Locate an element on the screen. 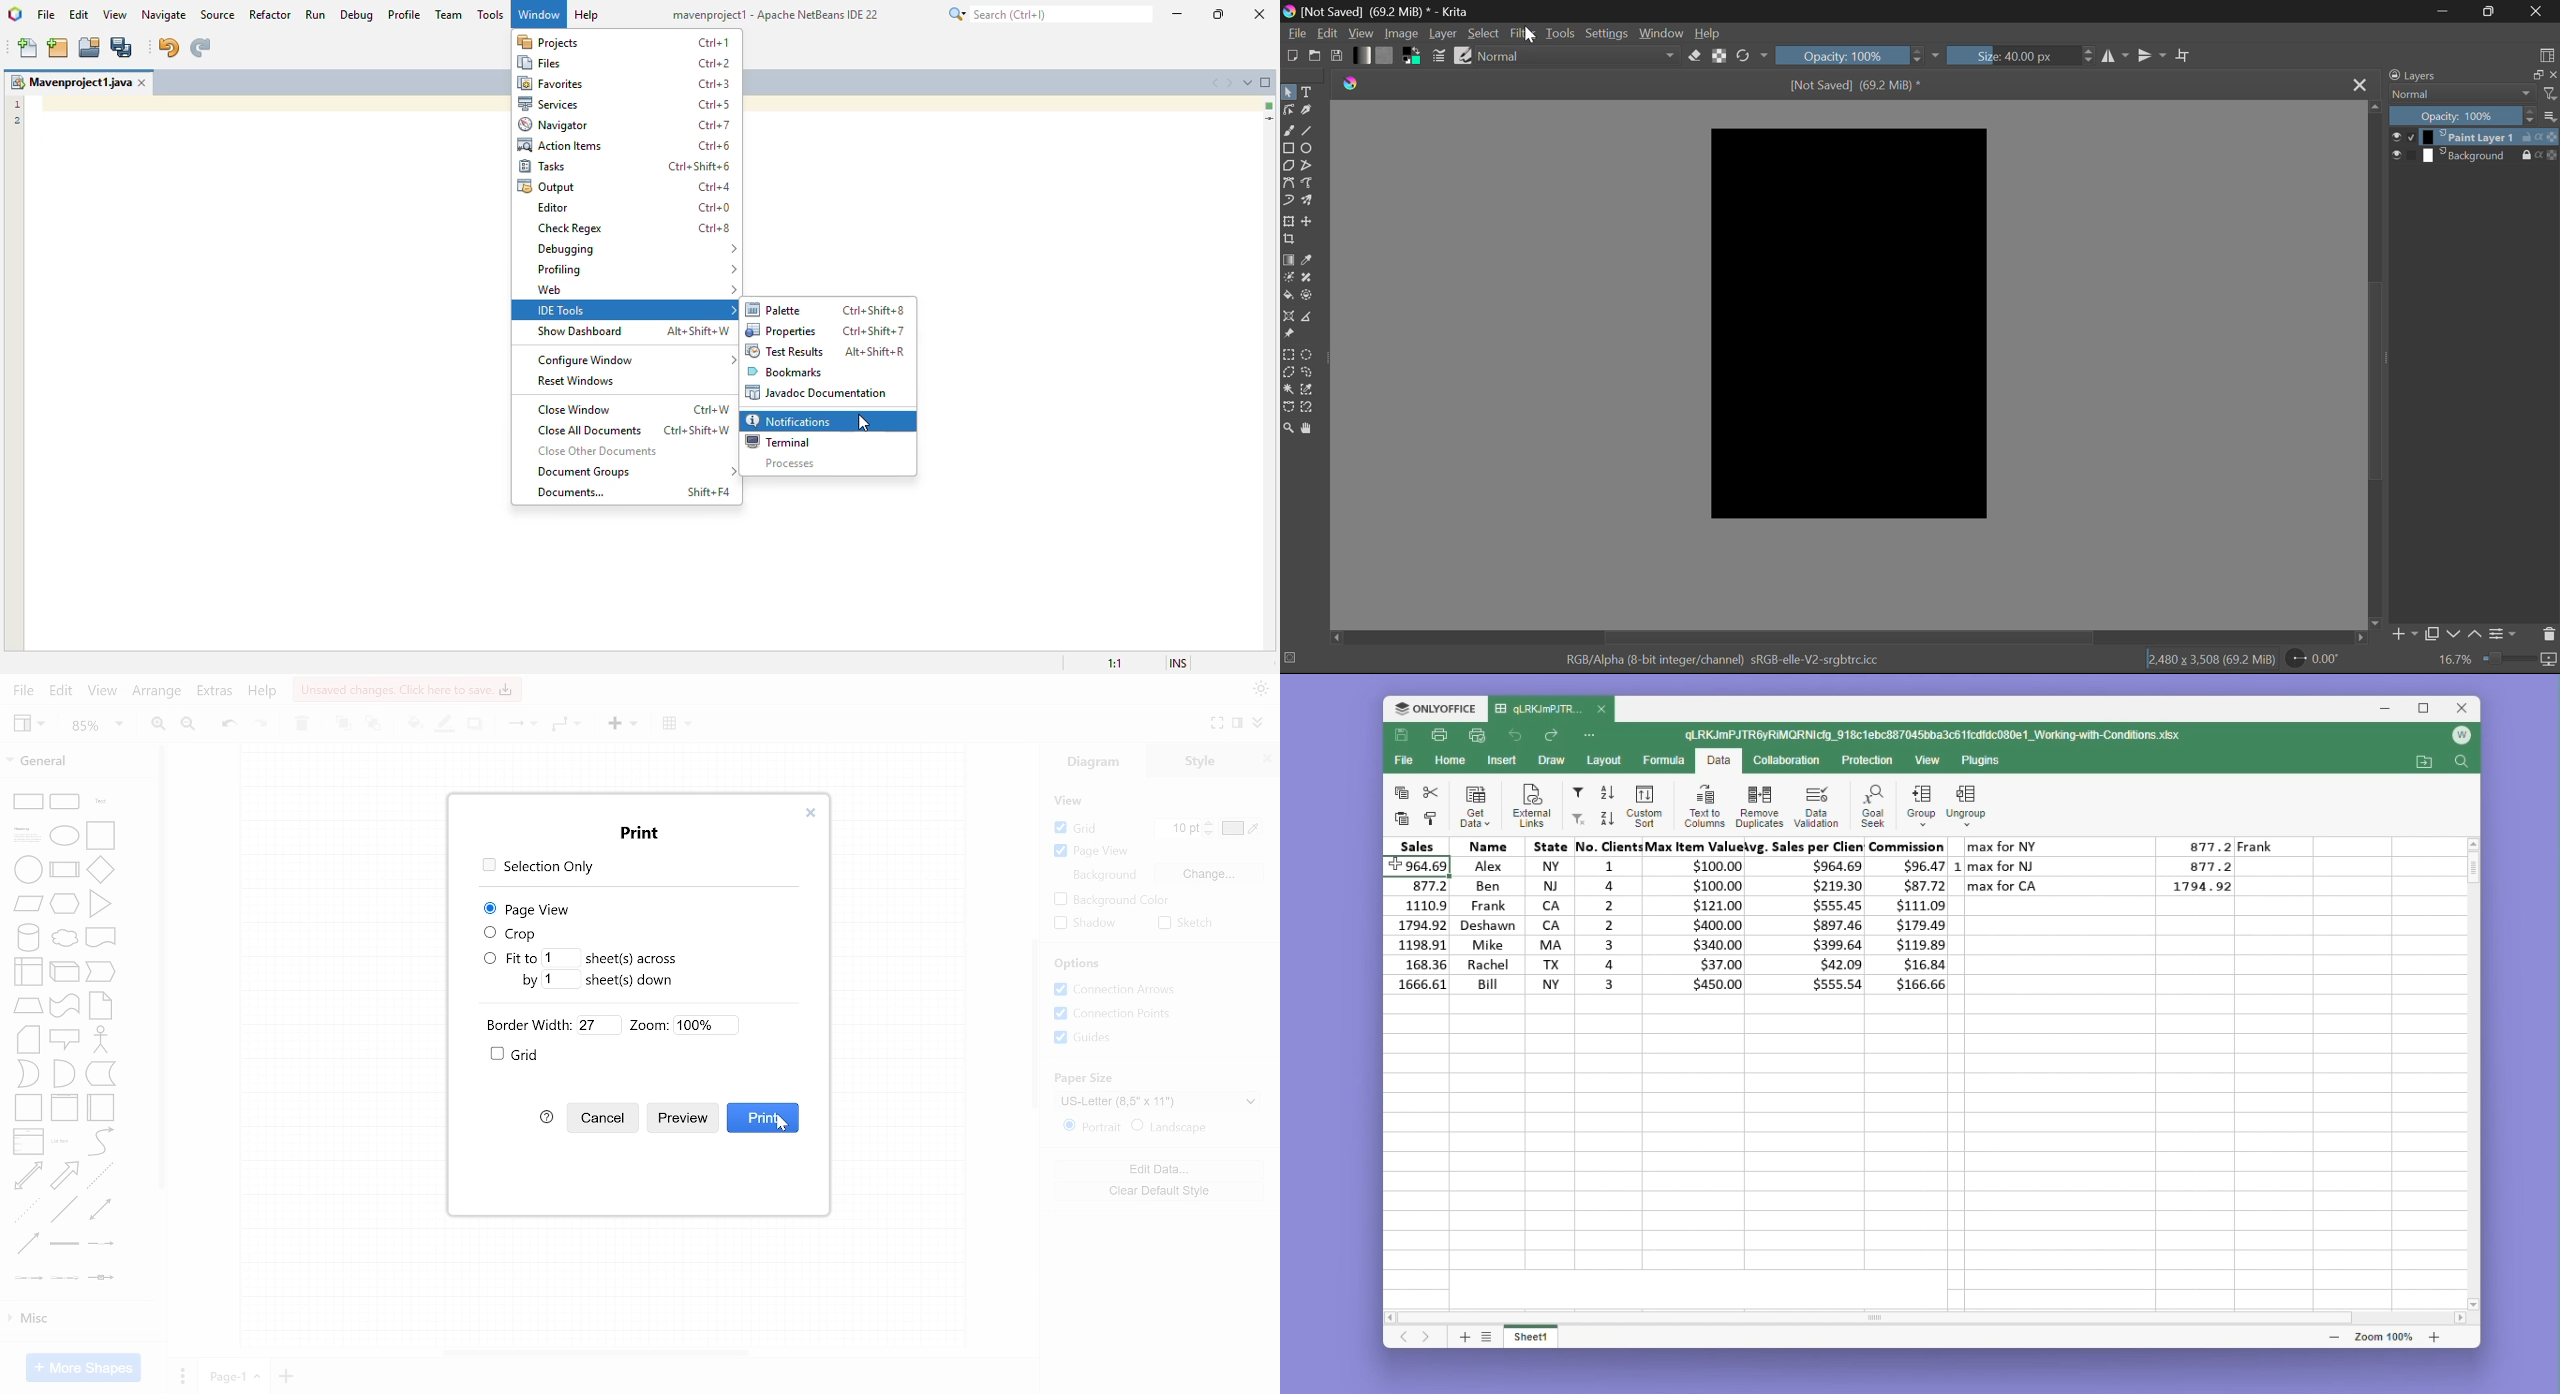 This screenshot has width=2576, height=1400. Text to columns is located at coordinates (1704, 805).